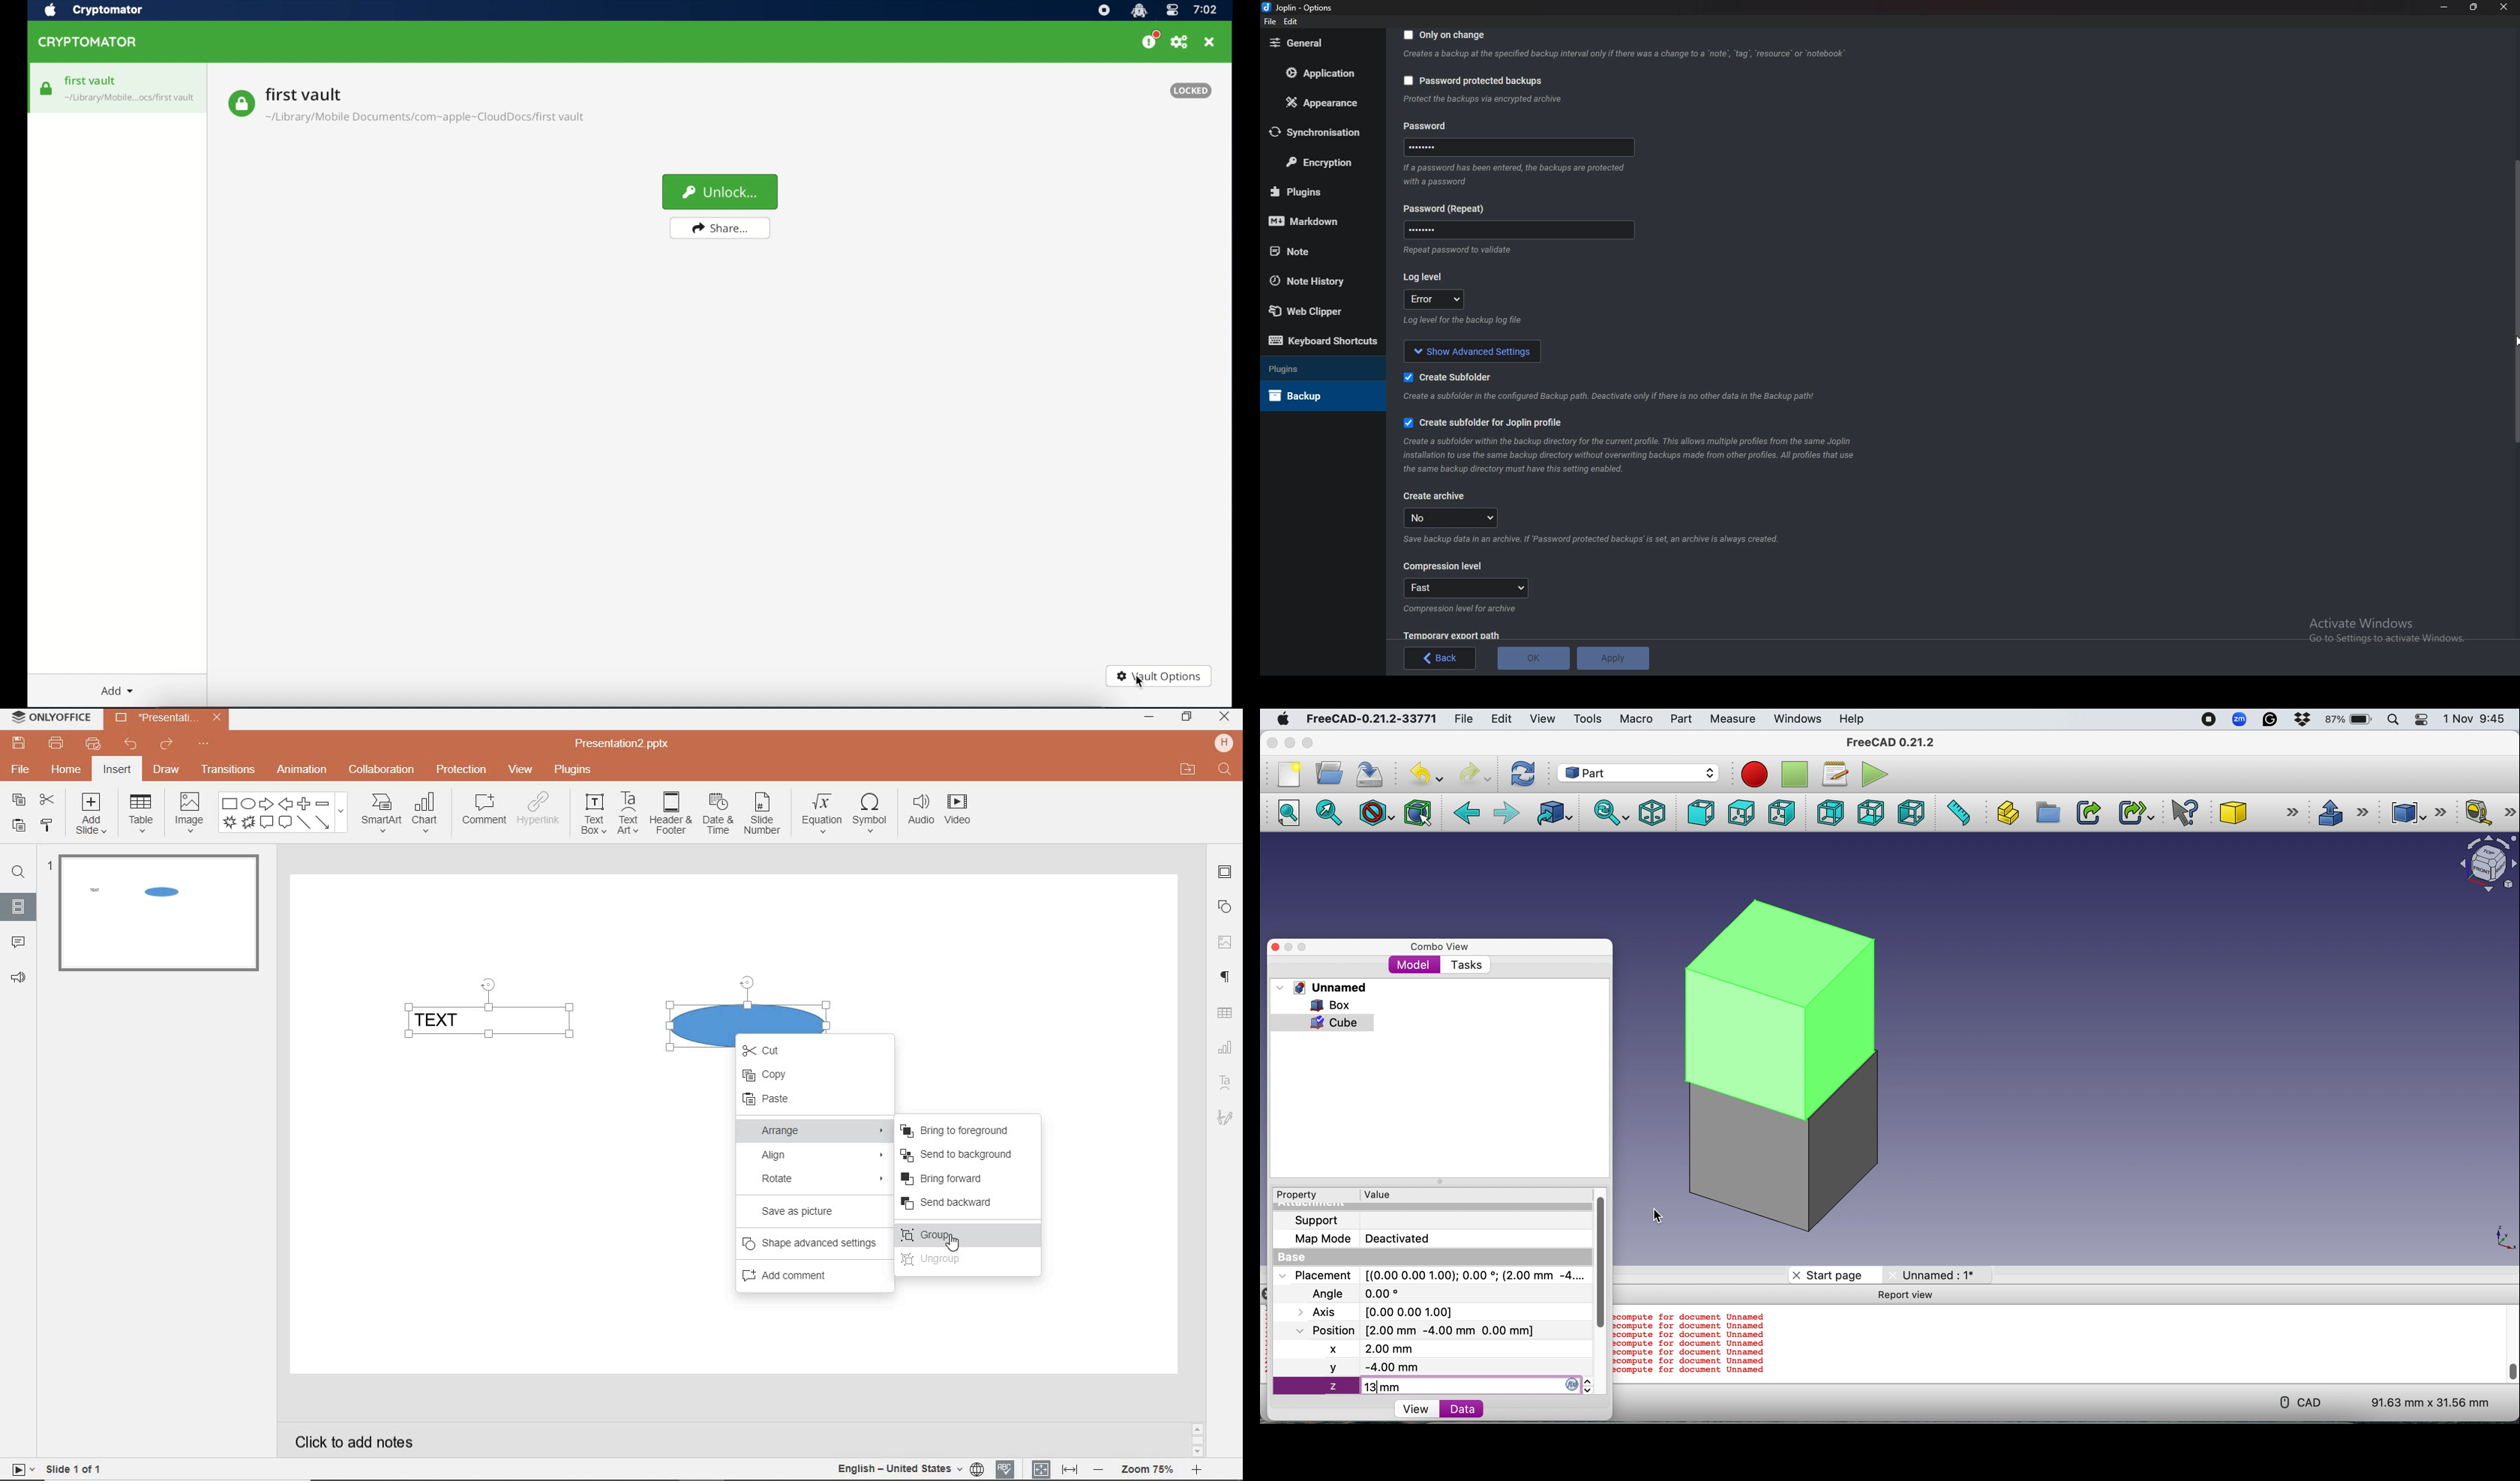  I want to click on Combo view, so click(1441, 947).